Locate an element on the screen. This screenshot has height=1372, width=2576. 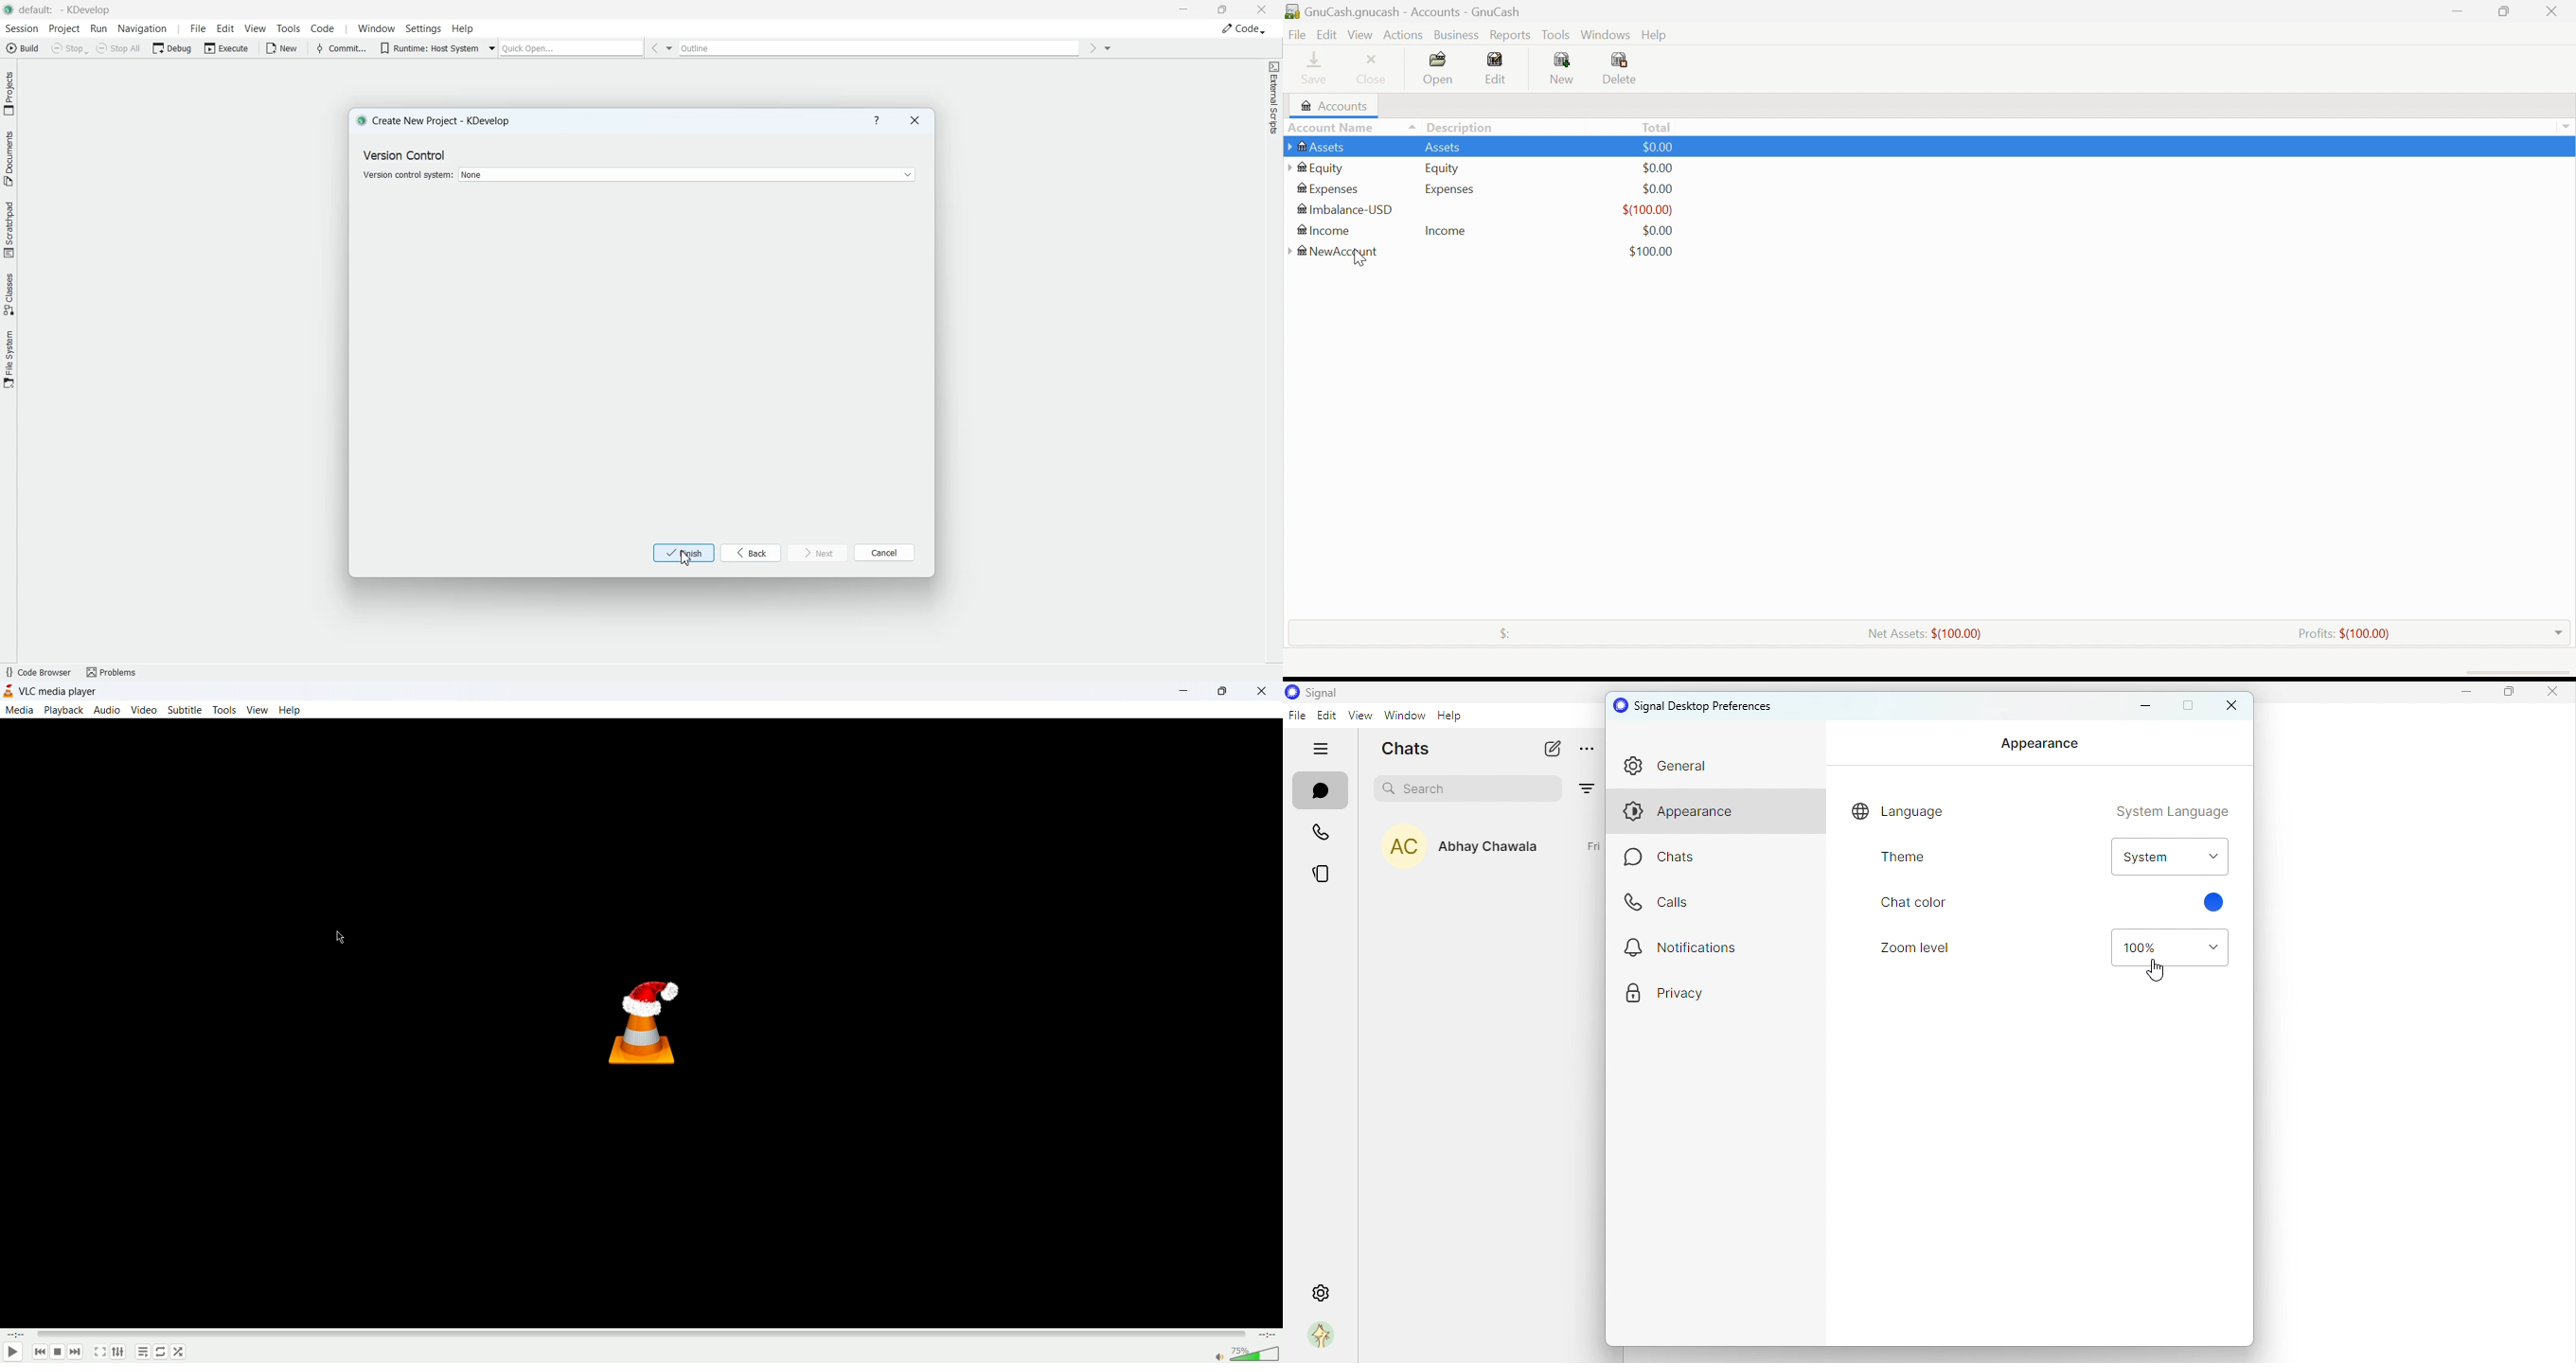
help is located at coordinates (1450, 719).